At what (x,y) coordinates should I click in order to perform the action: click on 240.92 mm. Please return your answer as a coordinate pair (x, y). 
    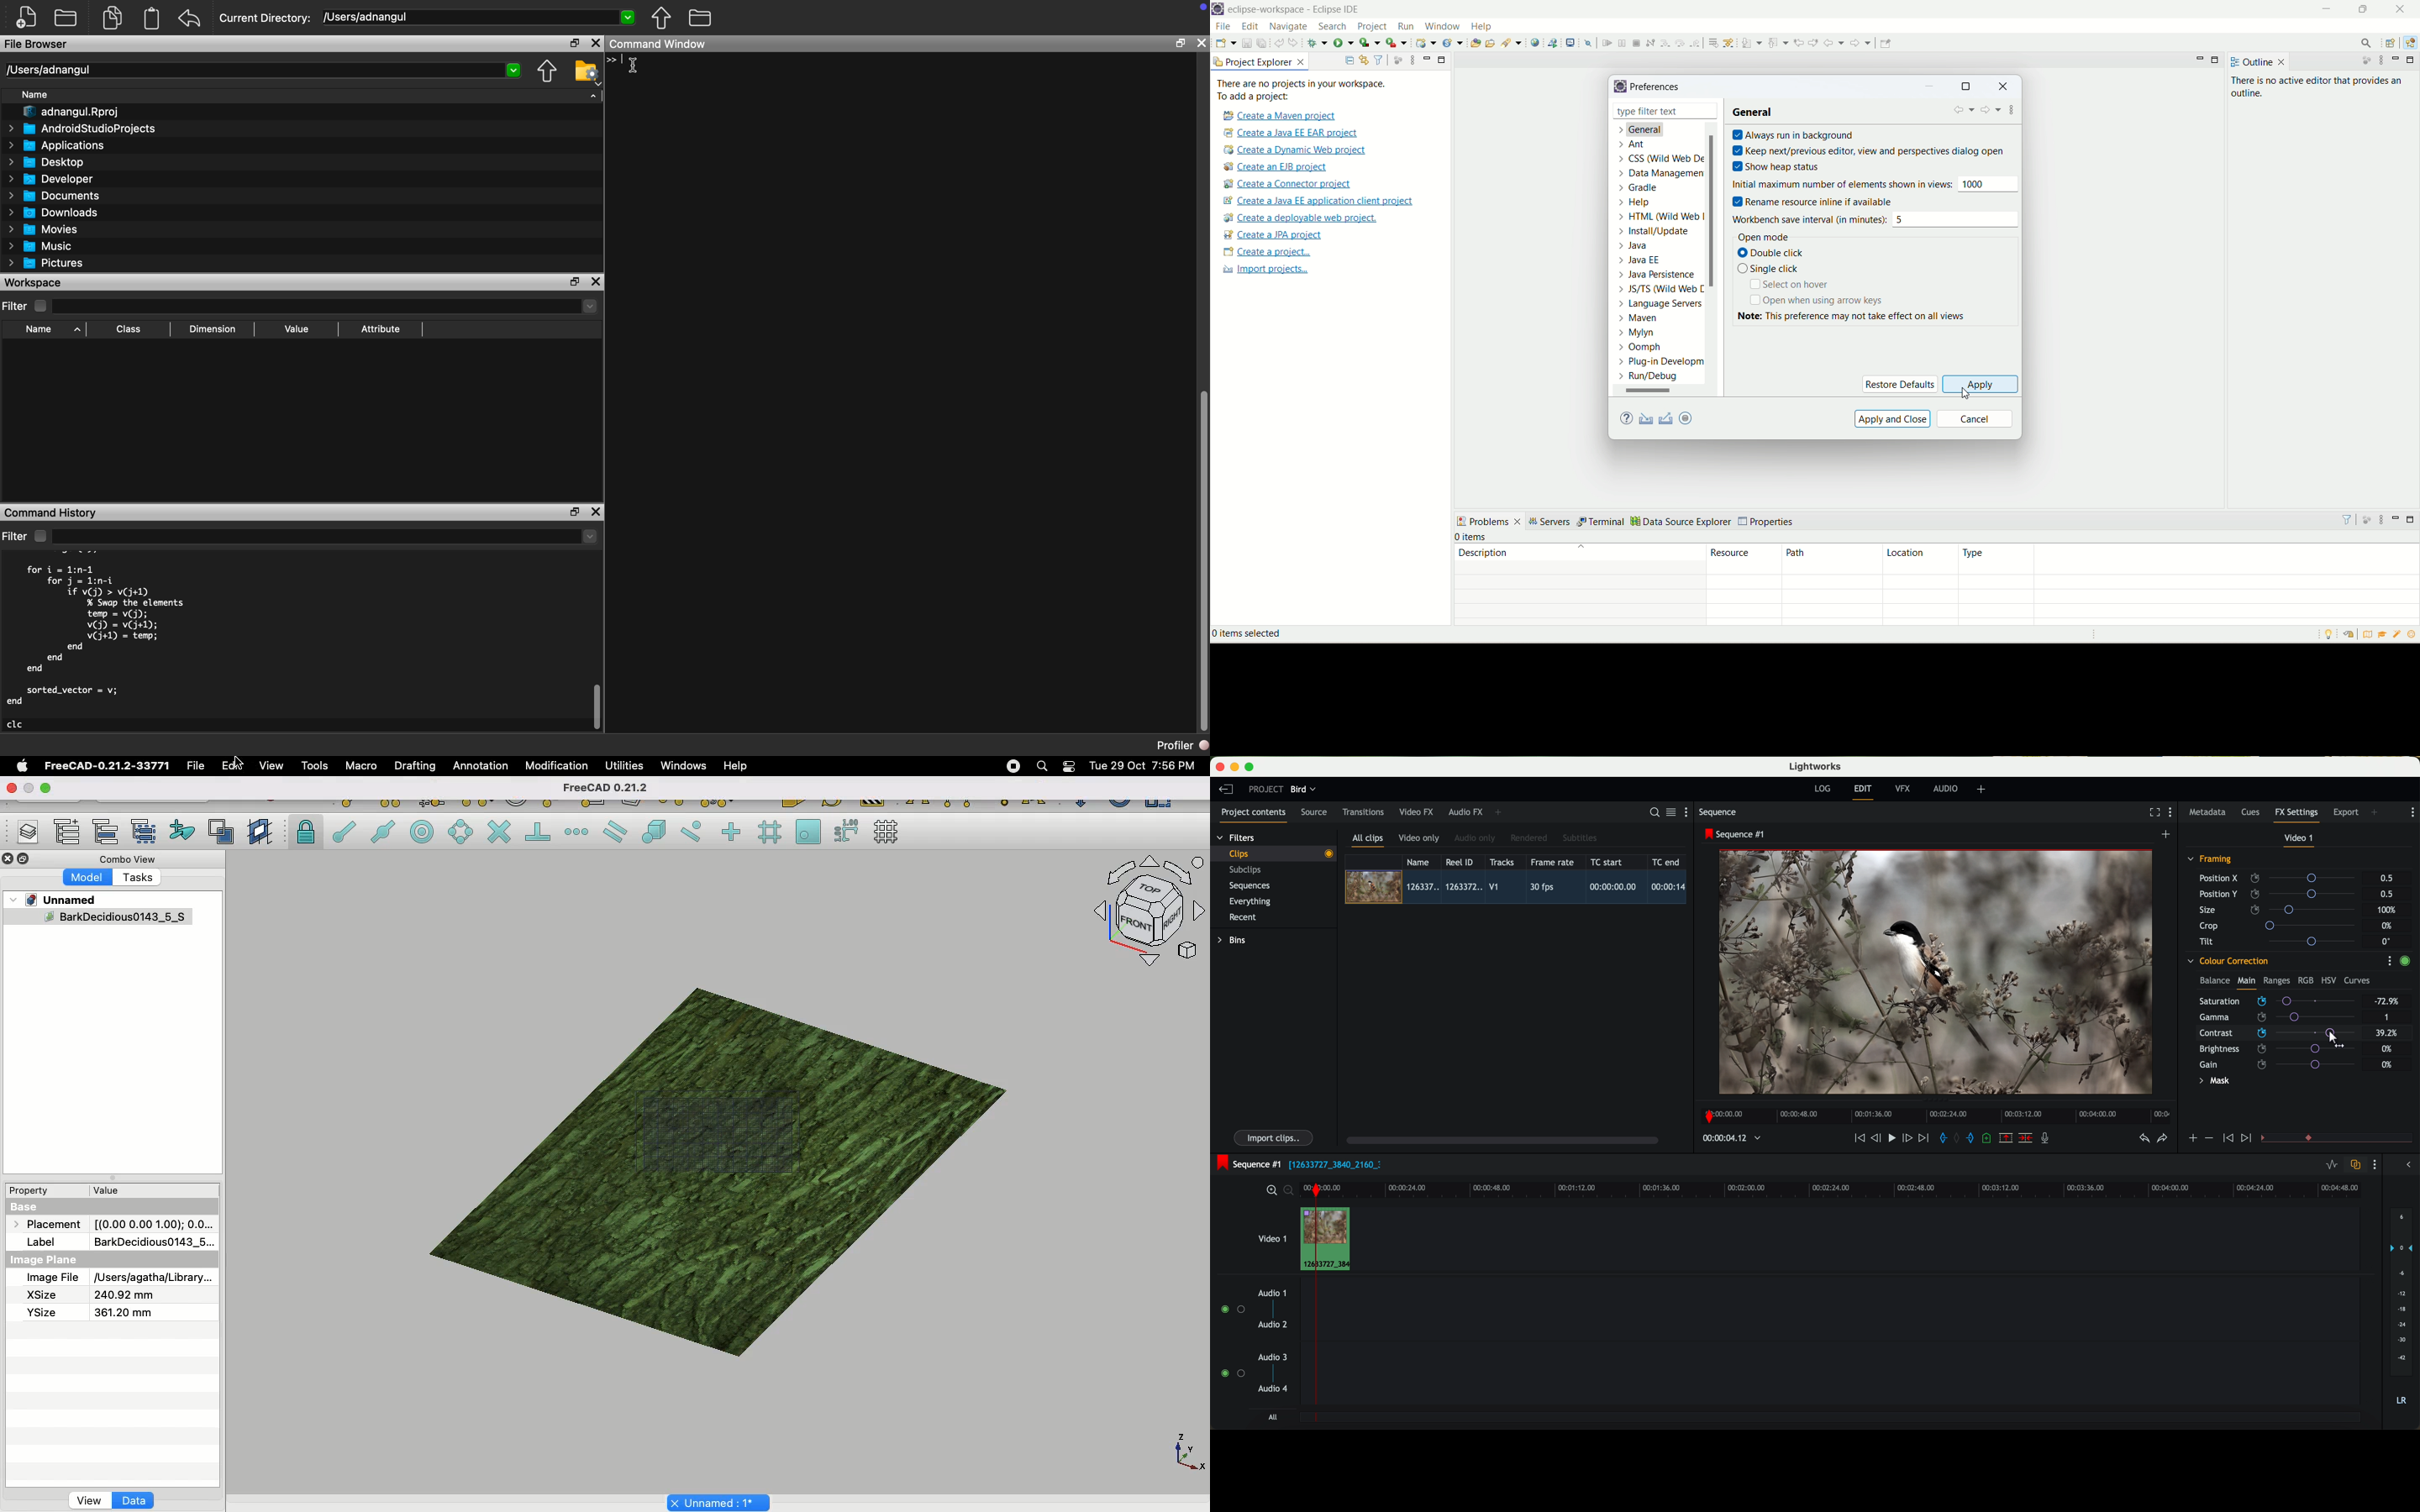
    Looking at the image, I should click on (125, 1295).